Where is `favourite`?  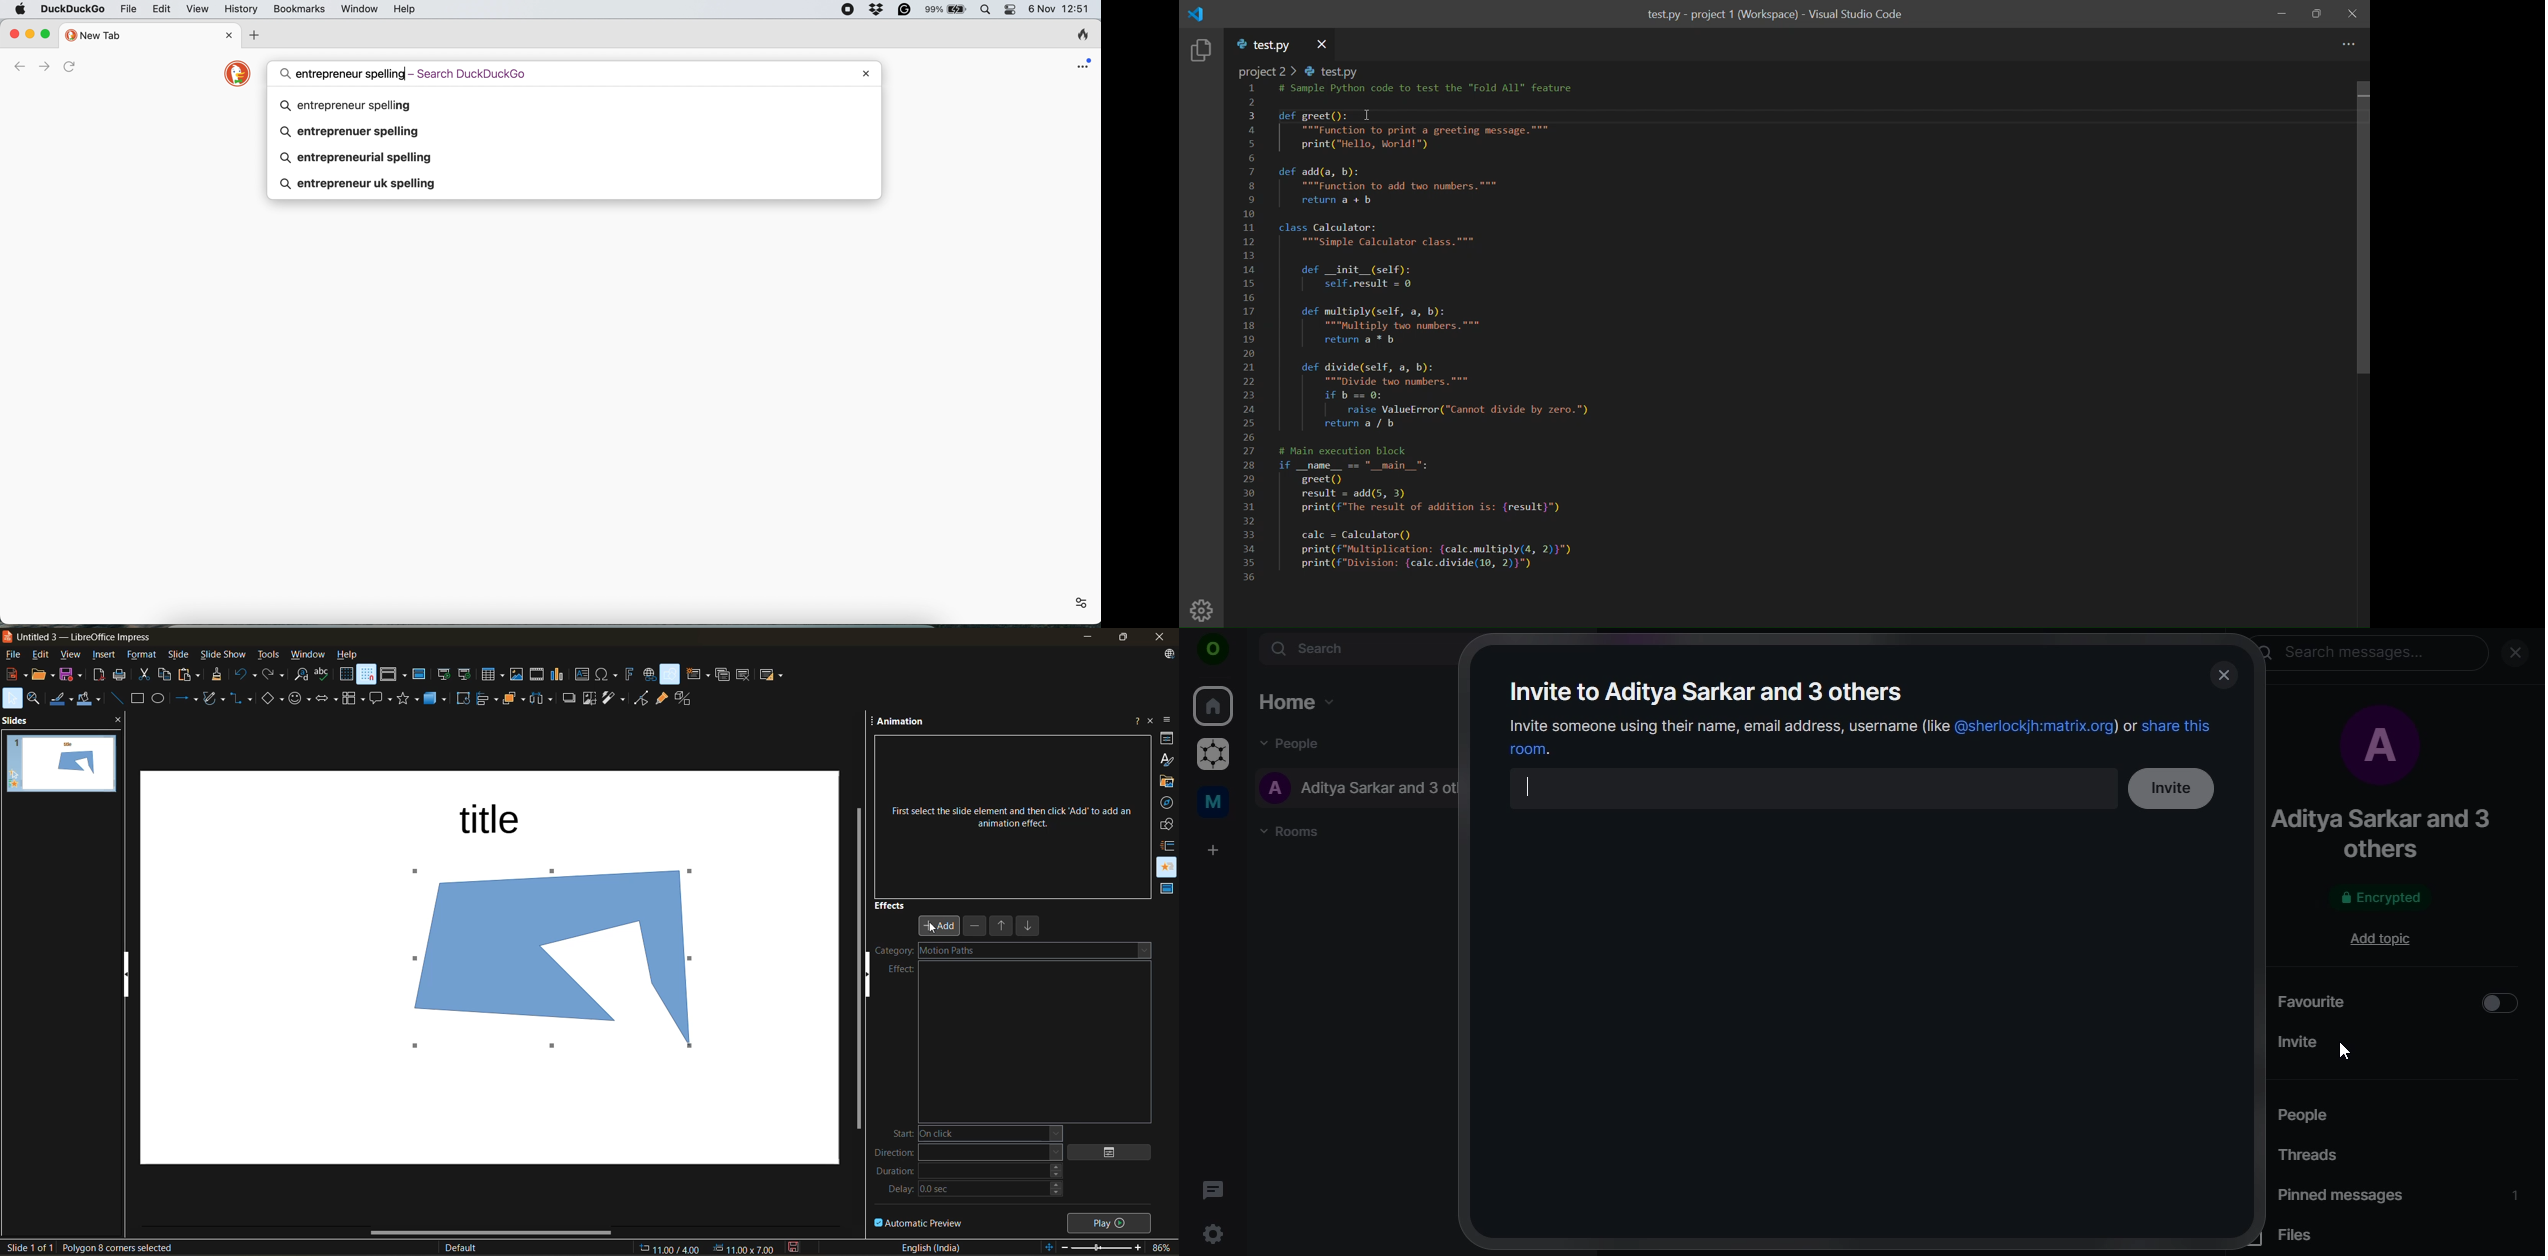
favourite is located at coordinates (2399, 1002).